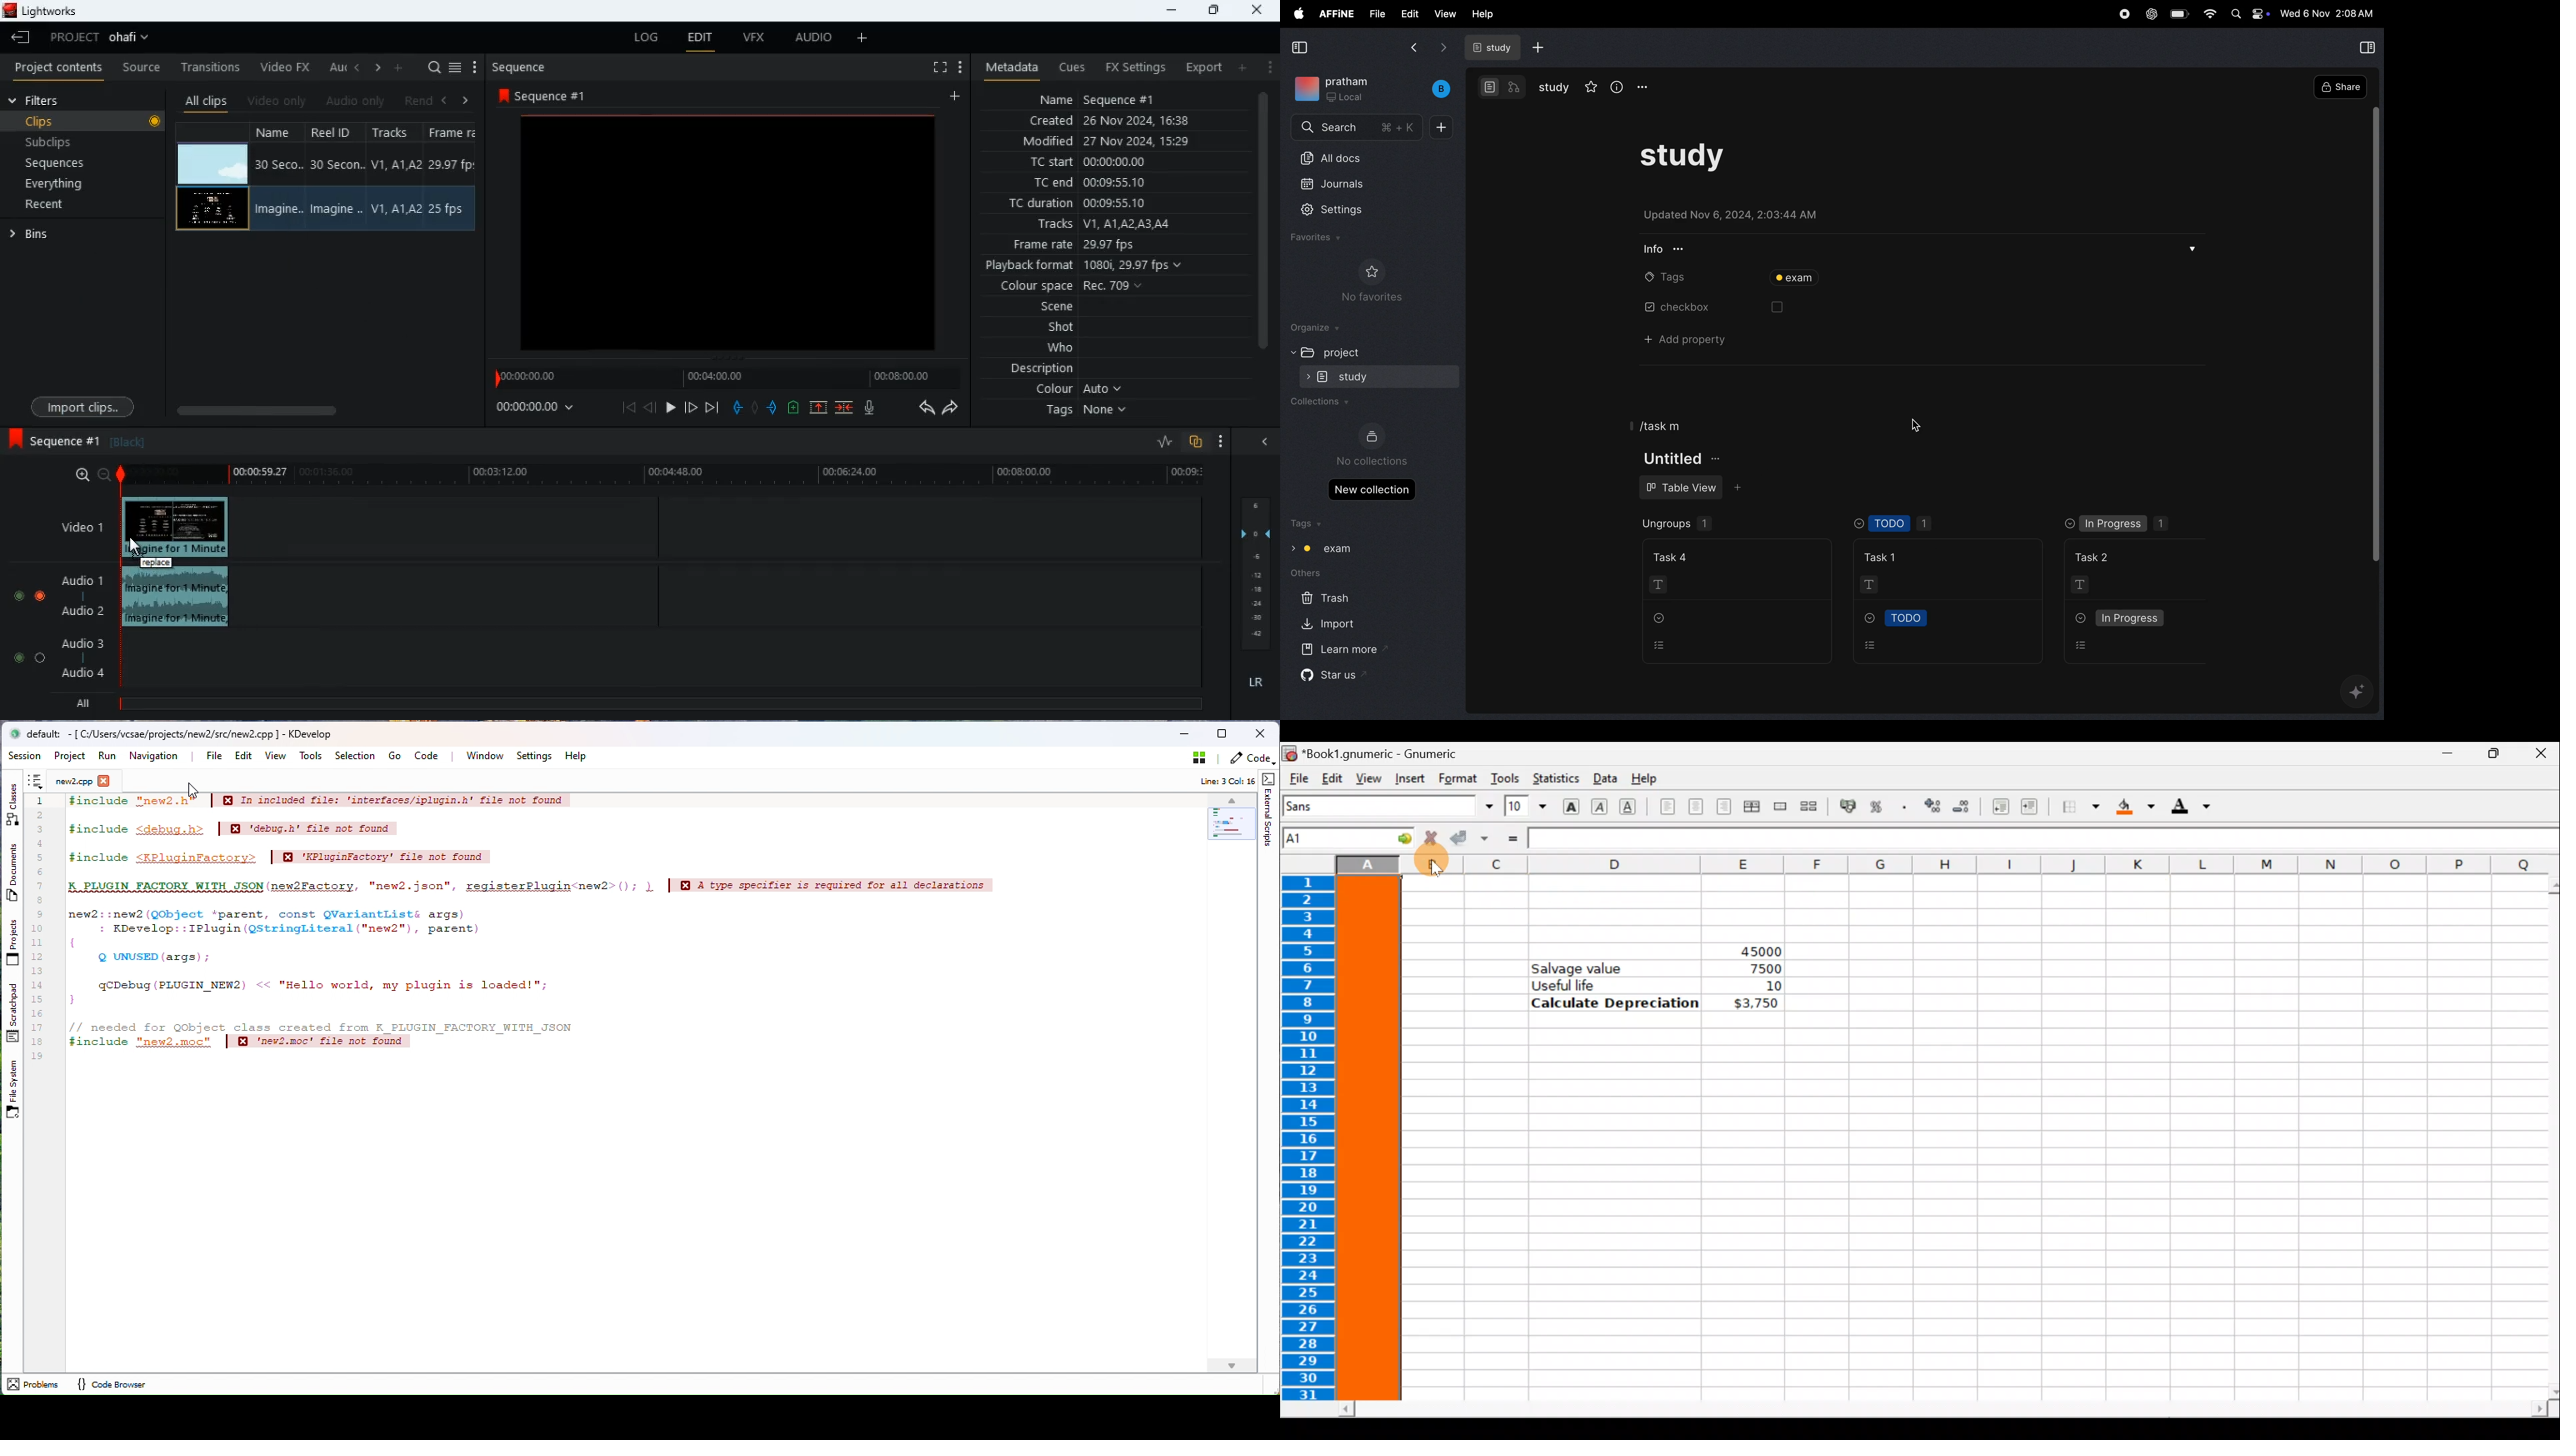 This screenshot has width=2576, height=1456. What do you see at coordinates (1269, 443) in the screenshot?
I see `close` at bounding box center [1269, 443].